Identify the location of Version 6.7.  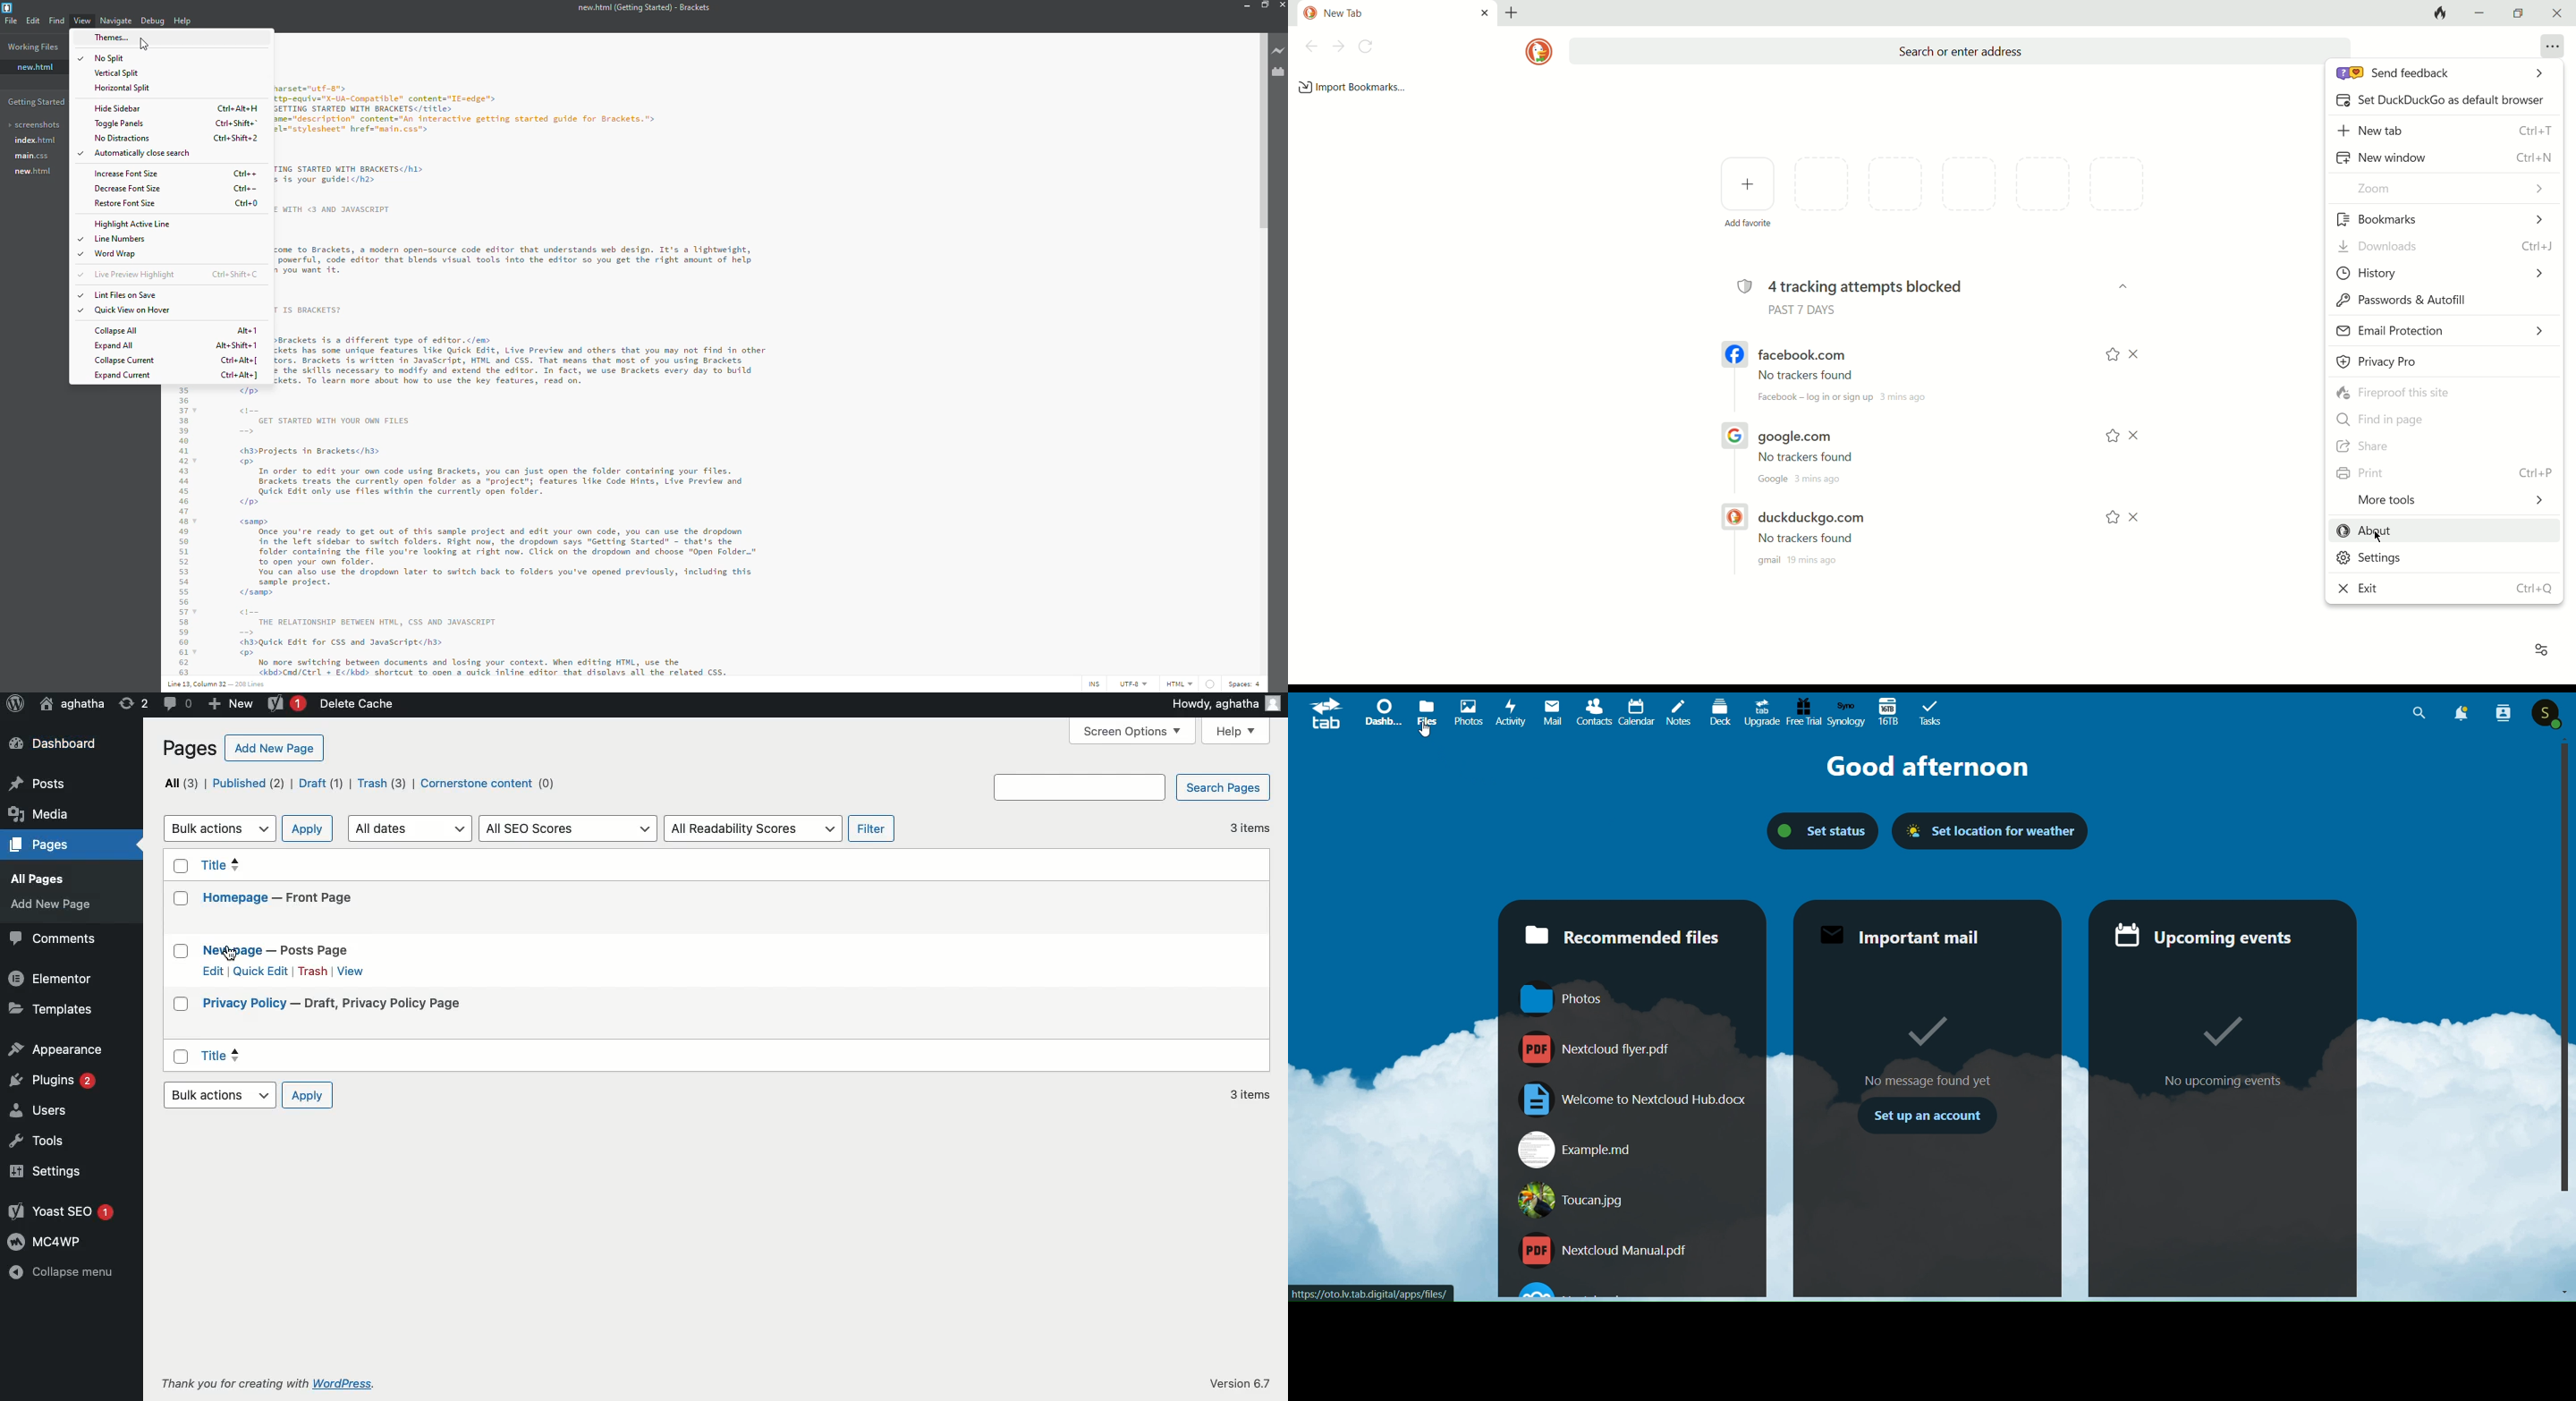
(1239, 1382).